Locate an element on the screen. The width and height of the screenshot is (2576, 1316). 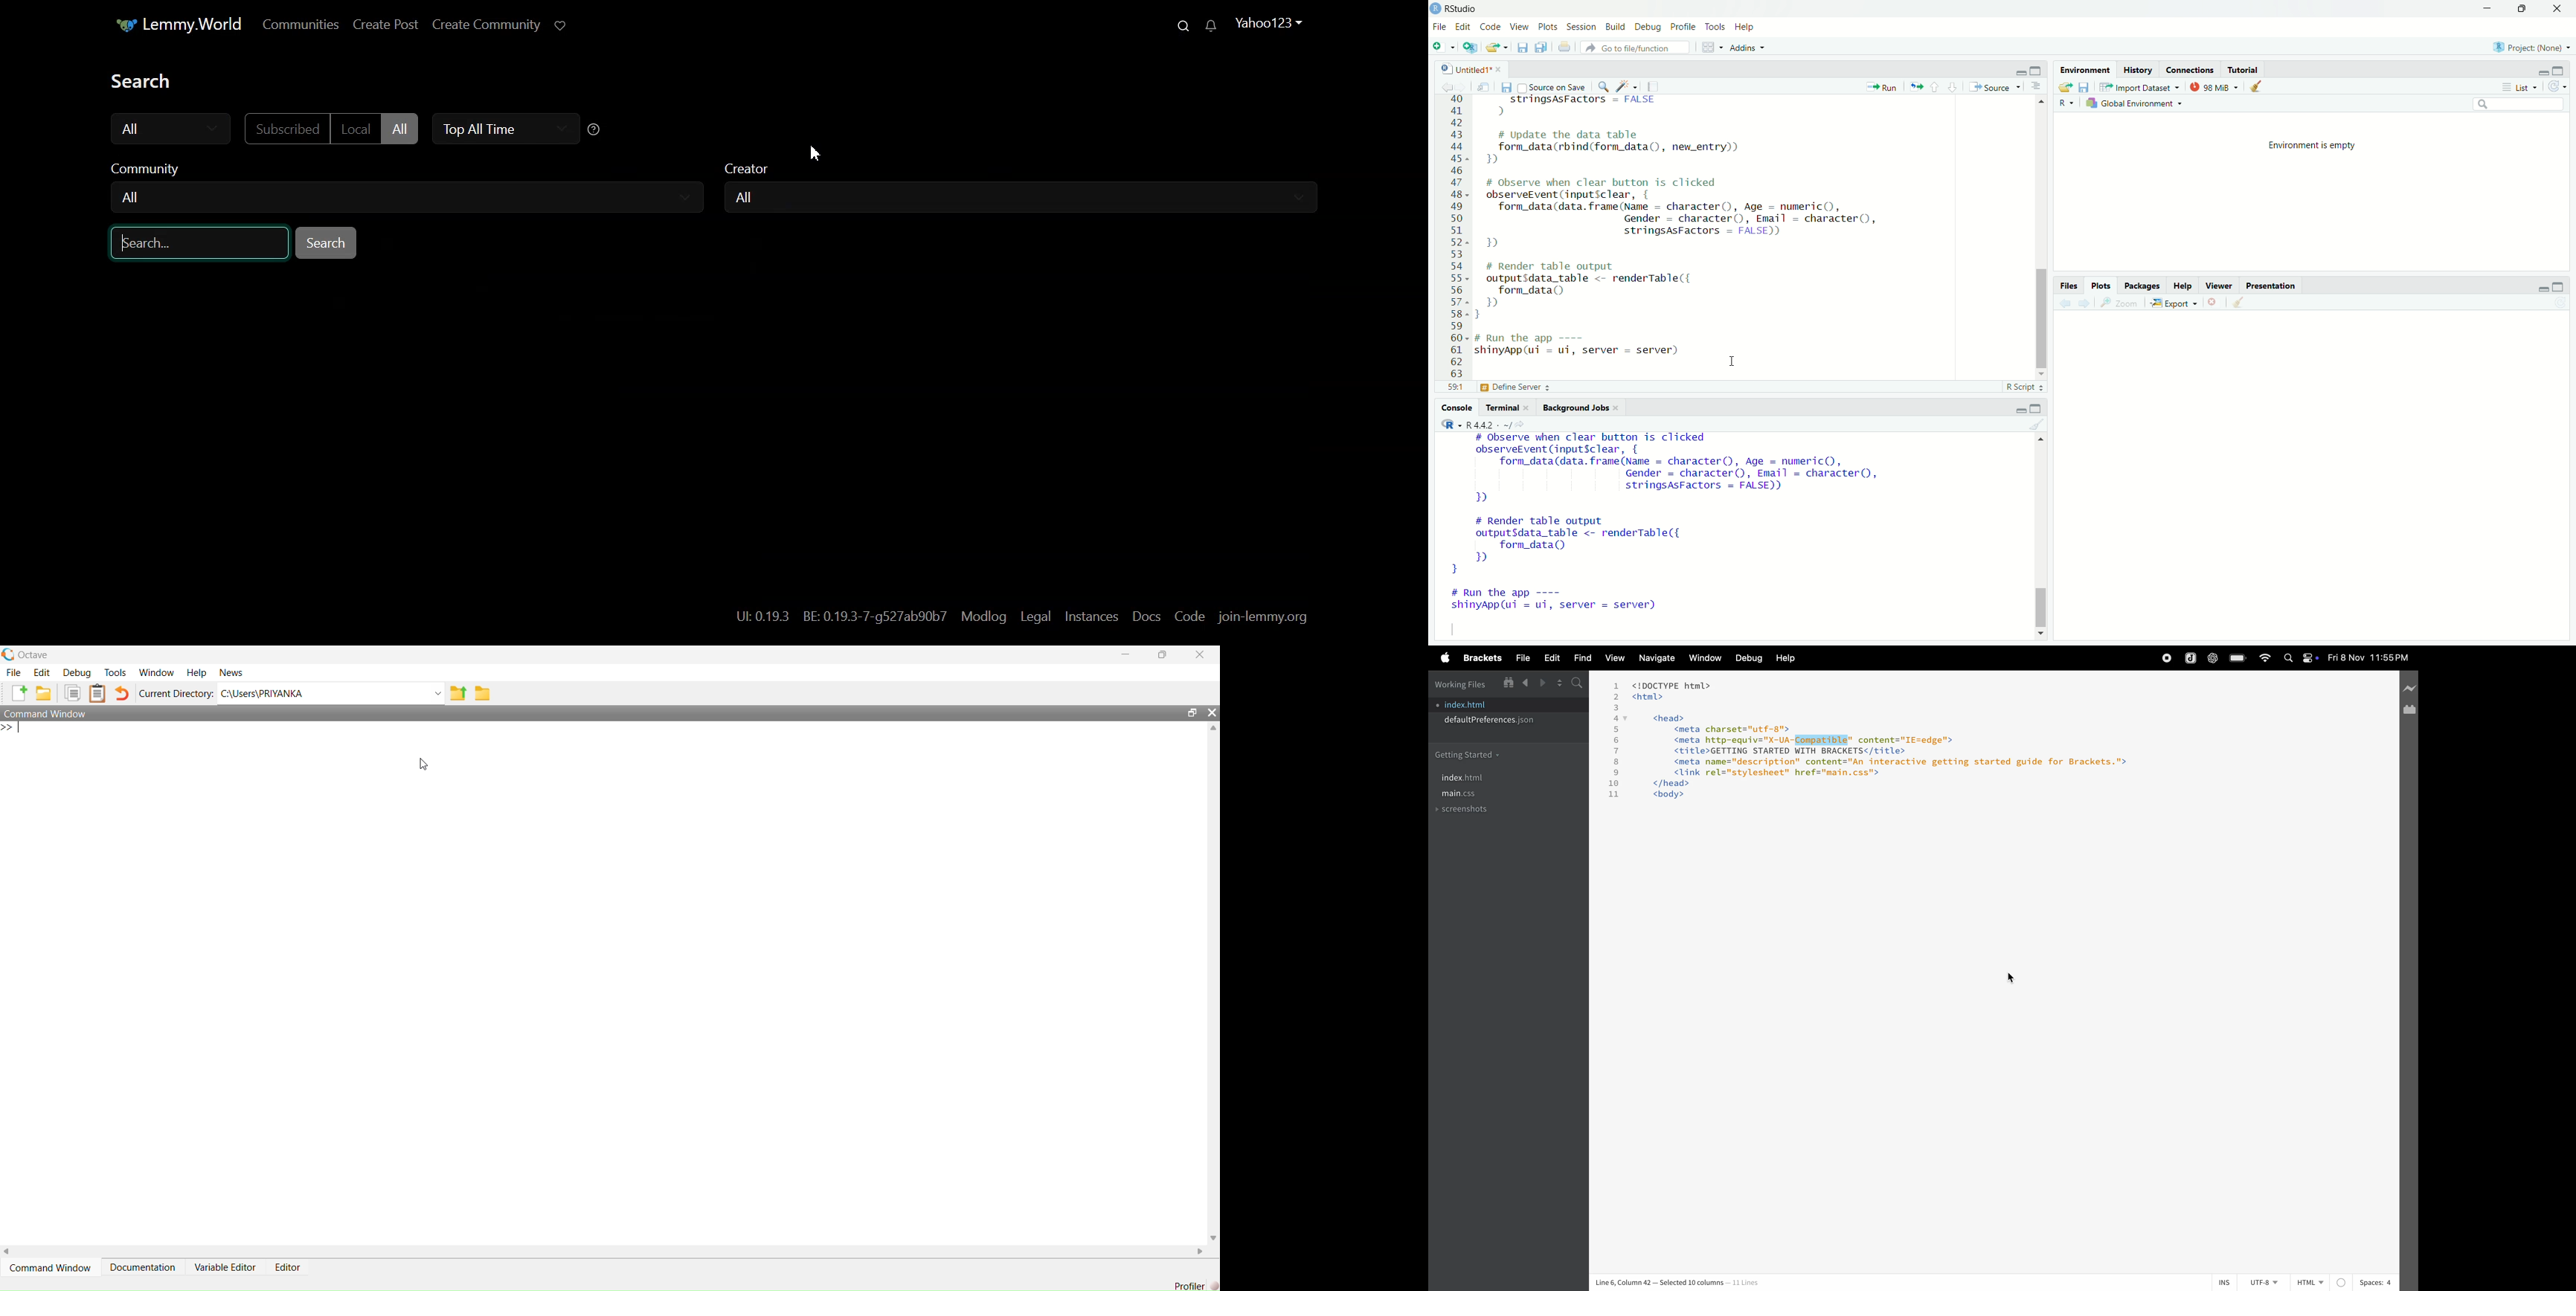
new file is located at coordinates (1443, 47).